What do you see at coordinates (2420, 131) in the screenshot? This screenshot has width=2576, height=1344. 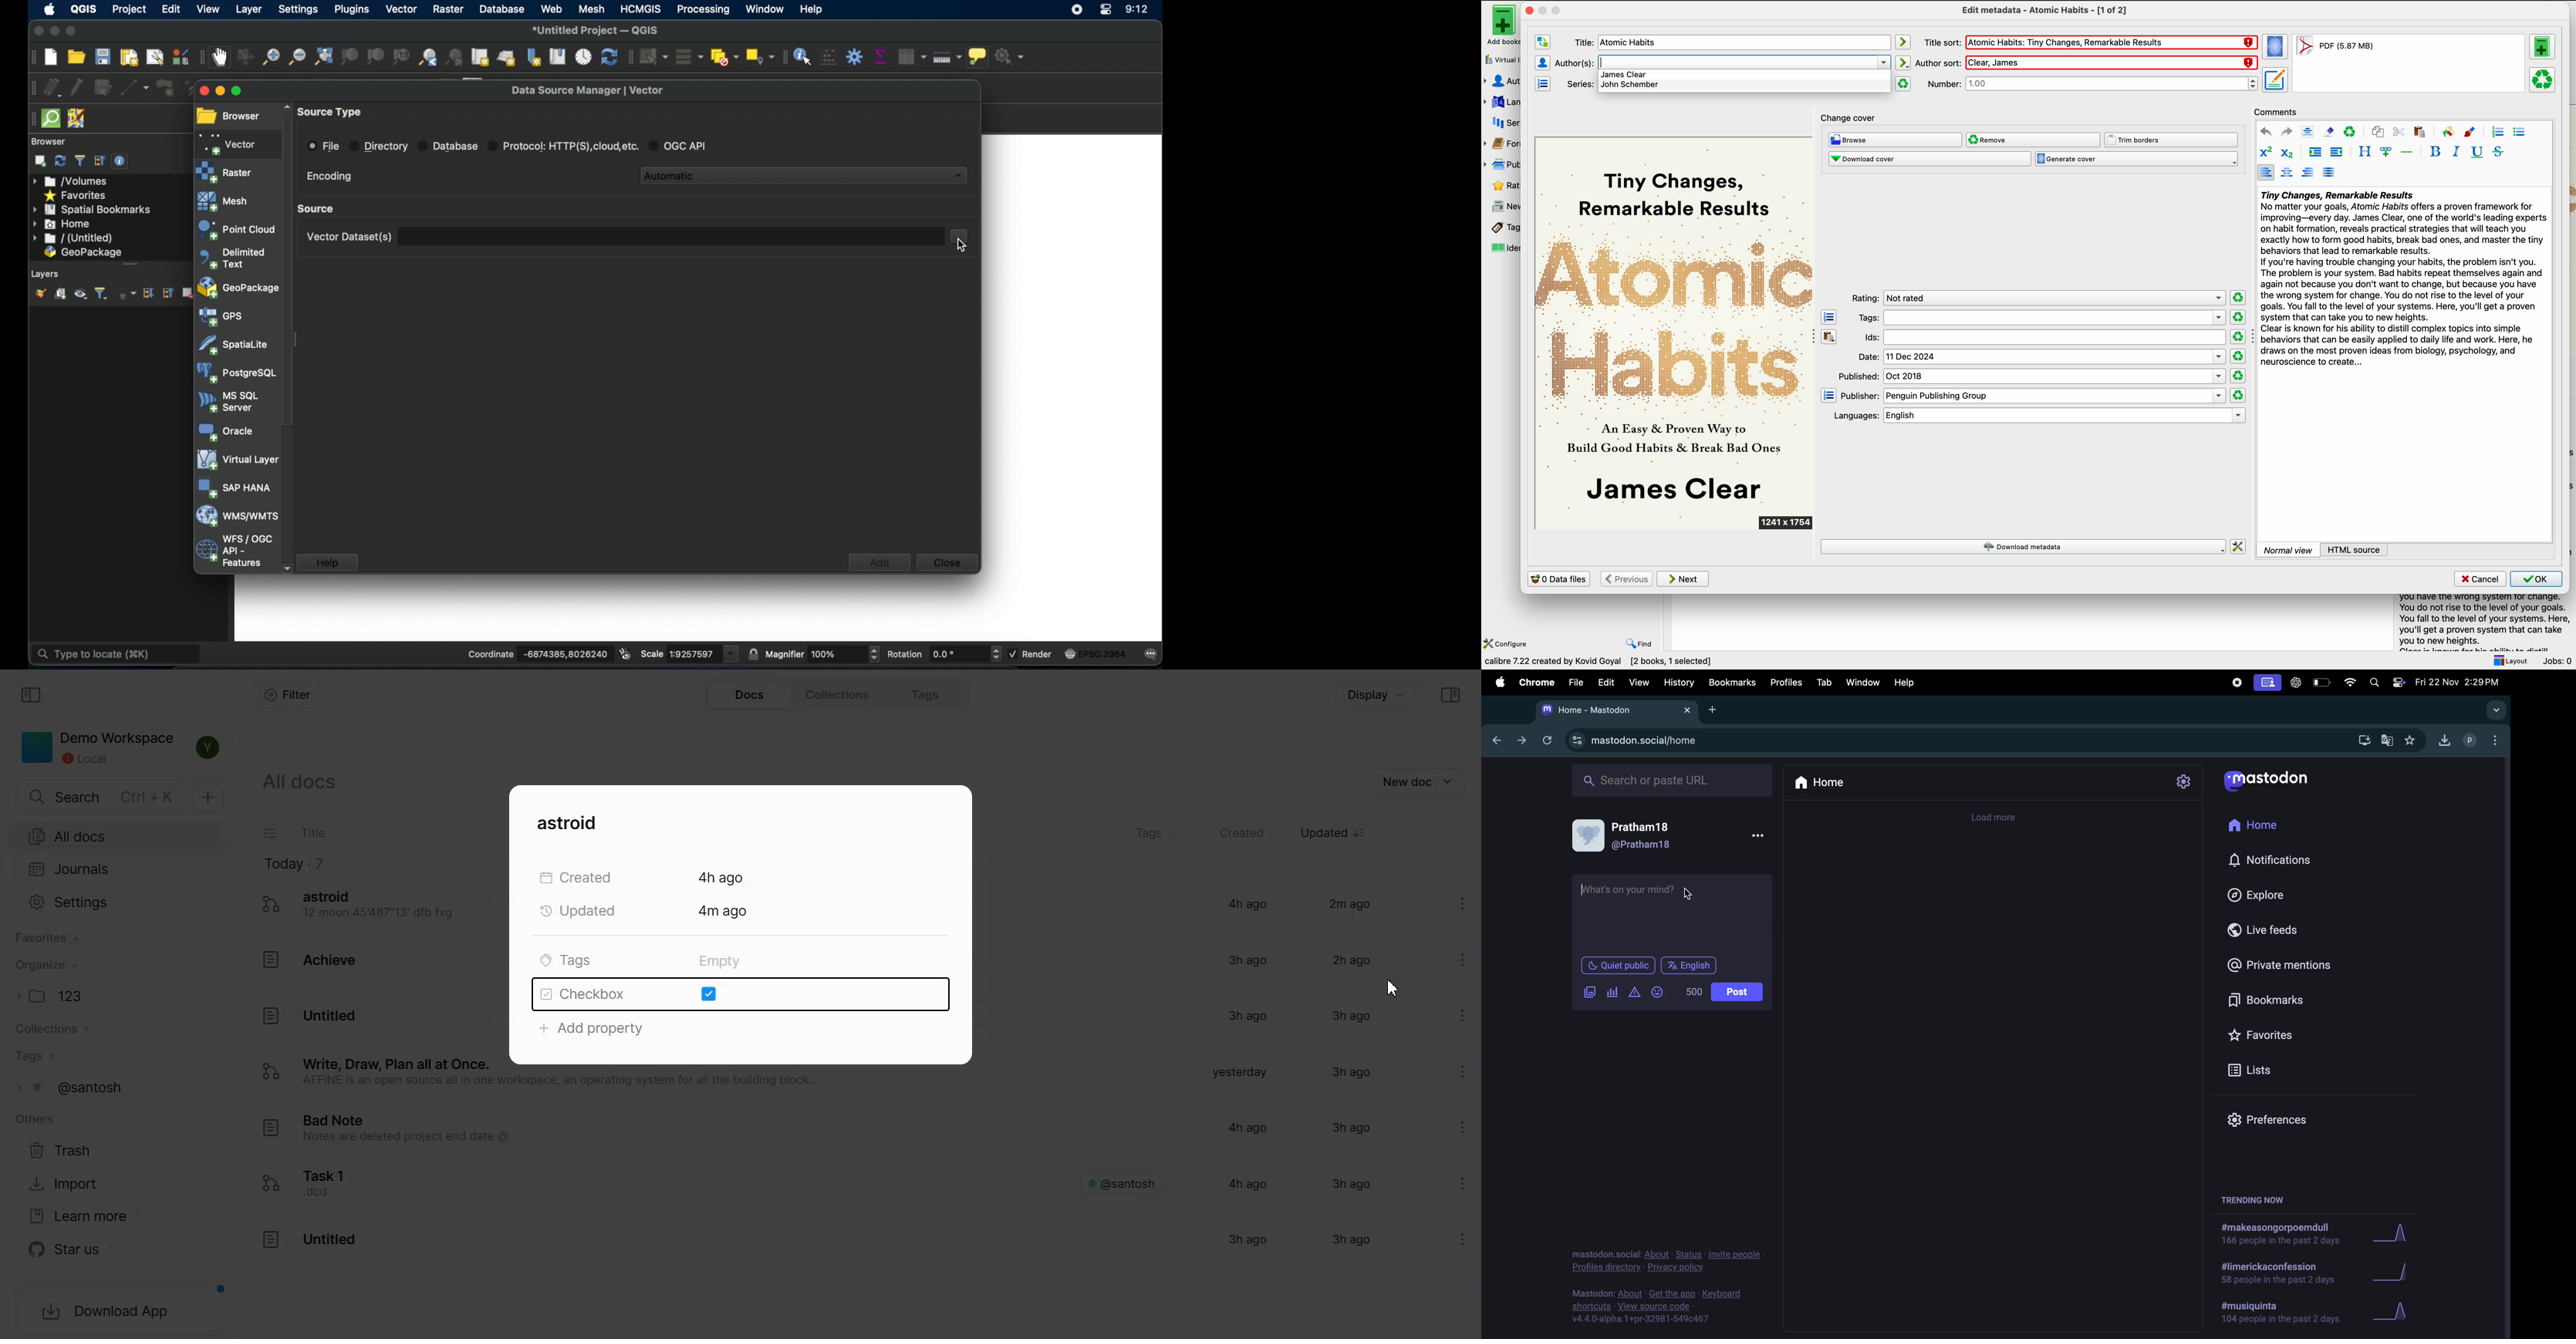 I see `paste` at bounding box center [2420, 131].